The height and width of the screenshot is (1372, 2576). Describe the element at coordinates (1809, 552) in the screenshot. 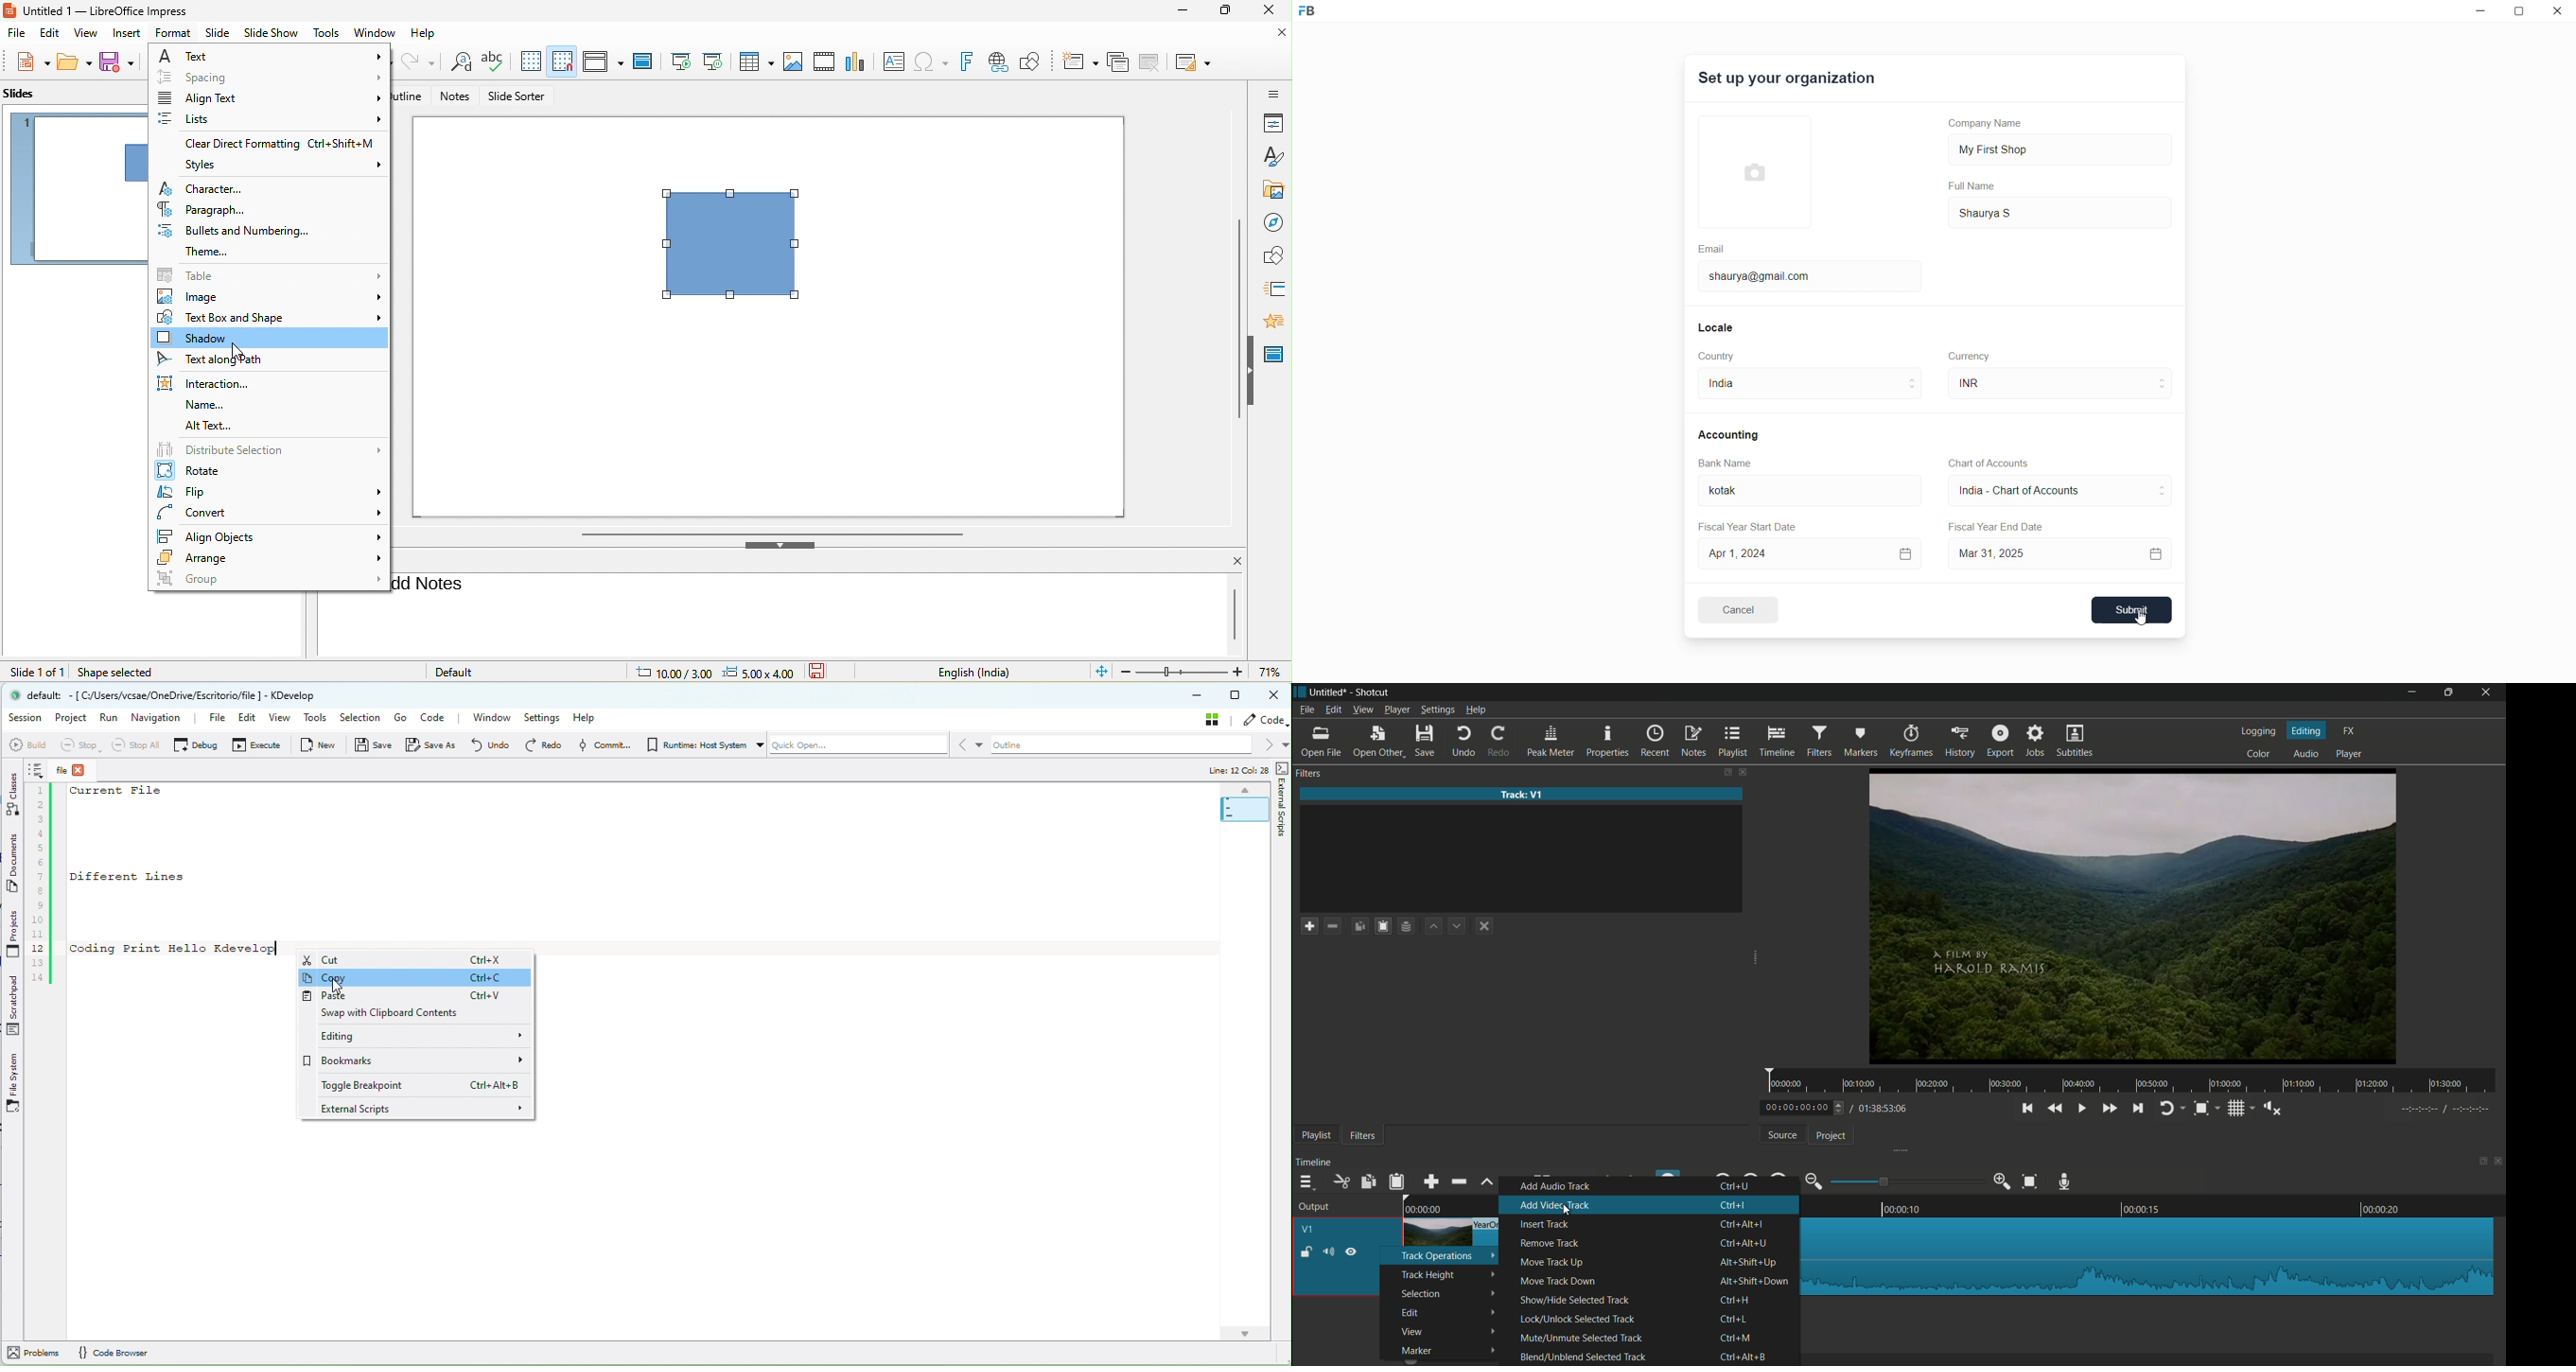

I see `Apr 1, 2024` at that location.